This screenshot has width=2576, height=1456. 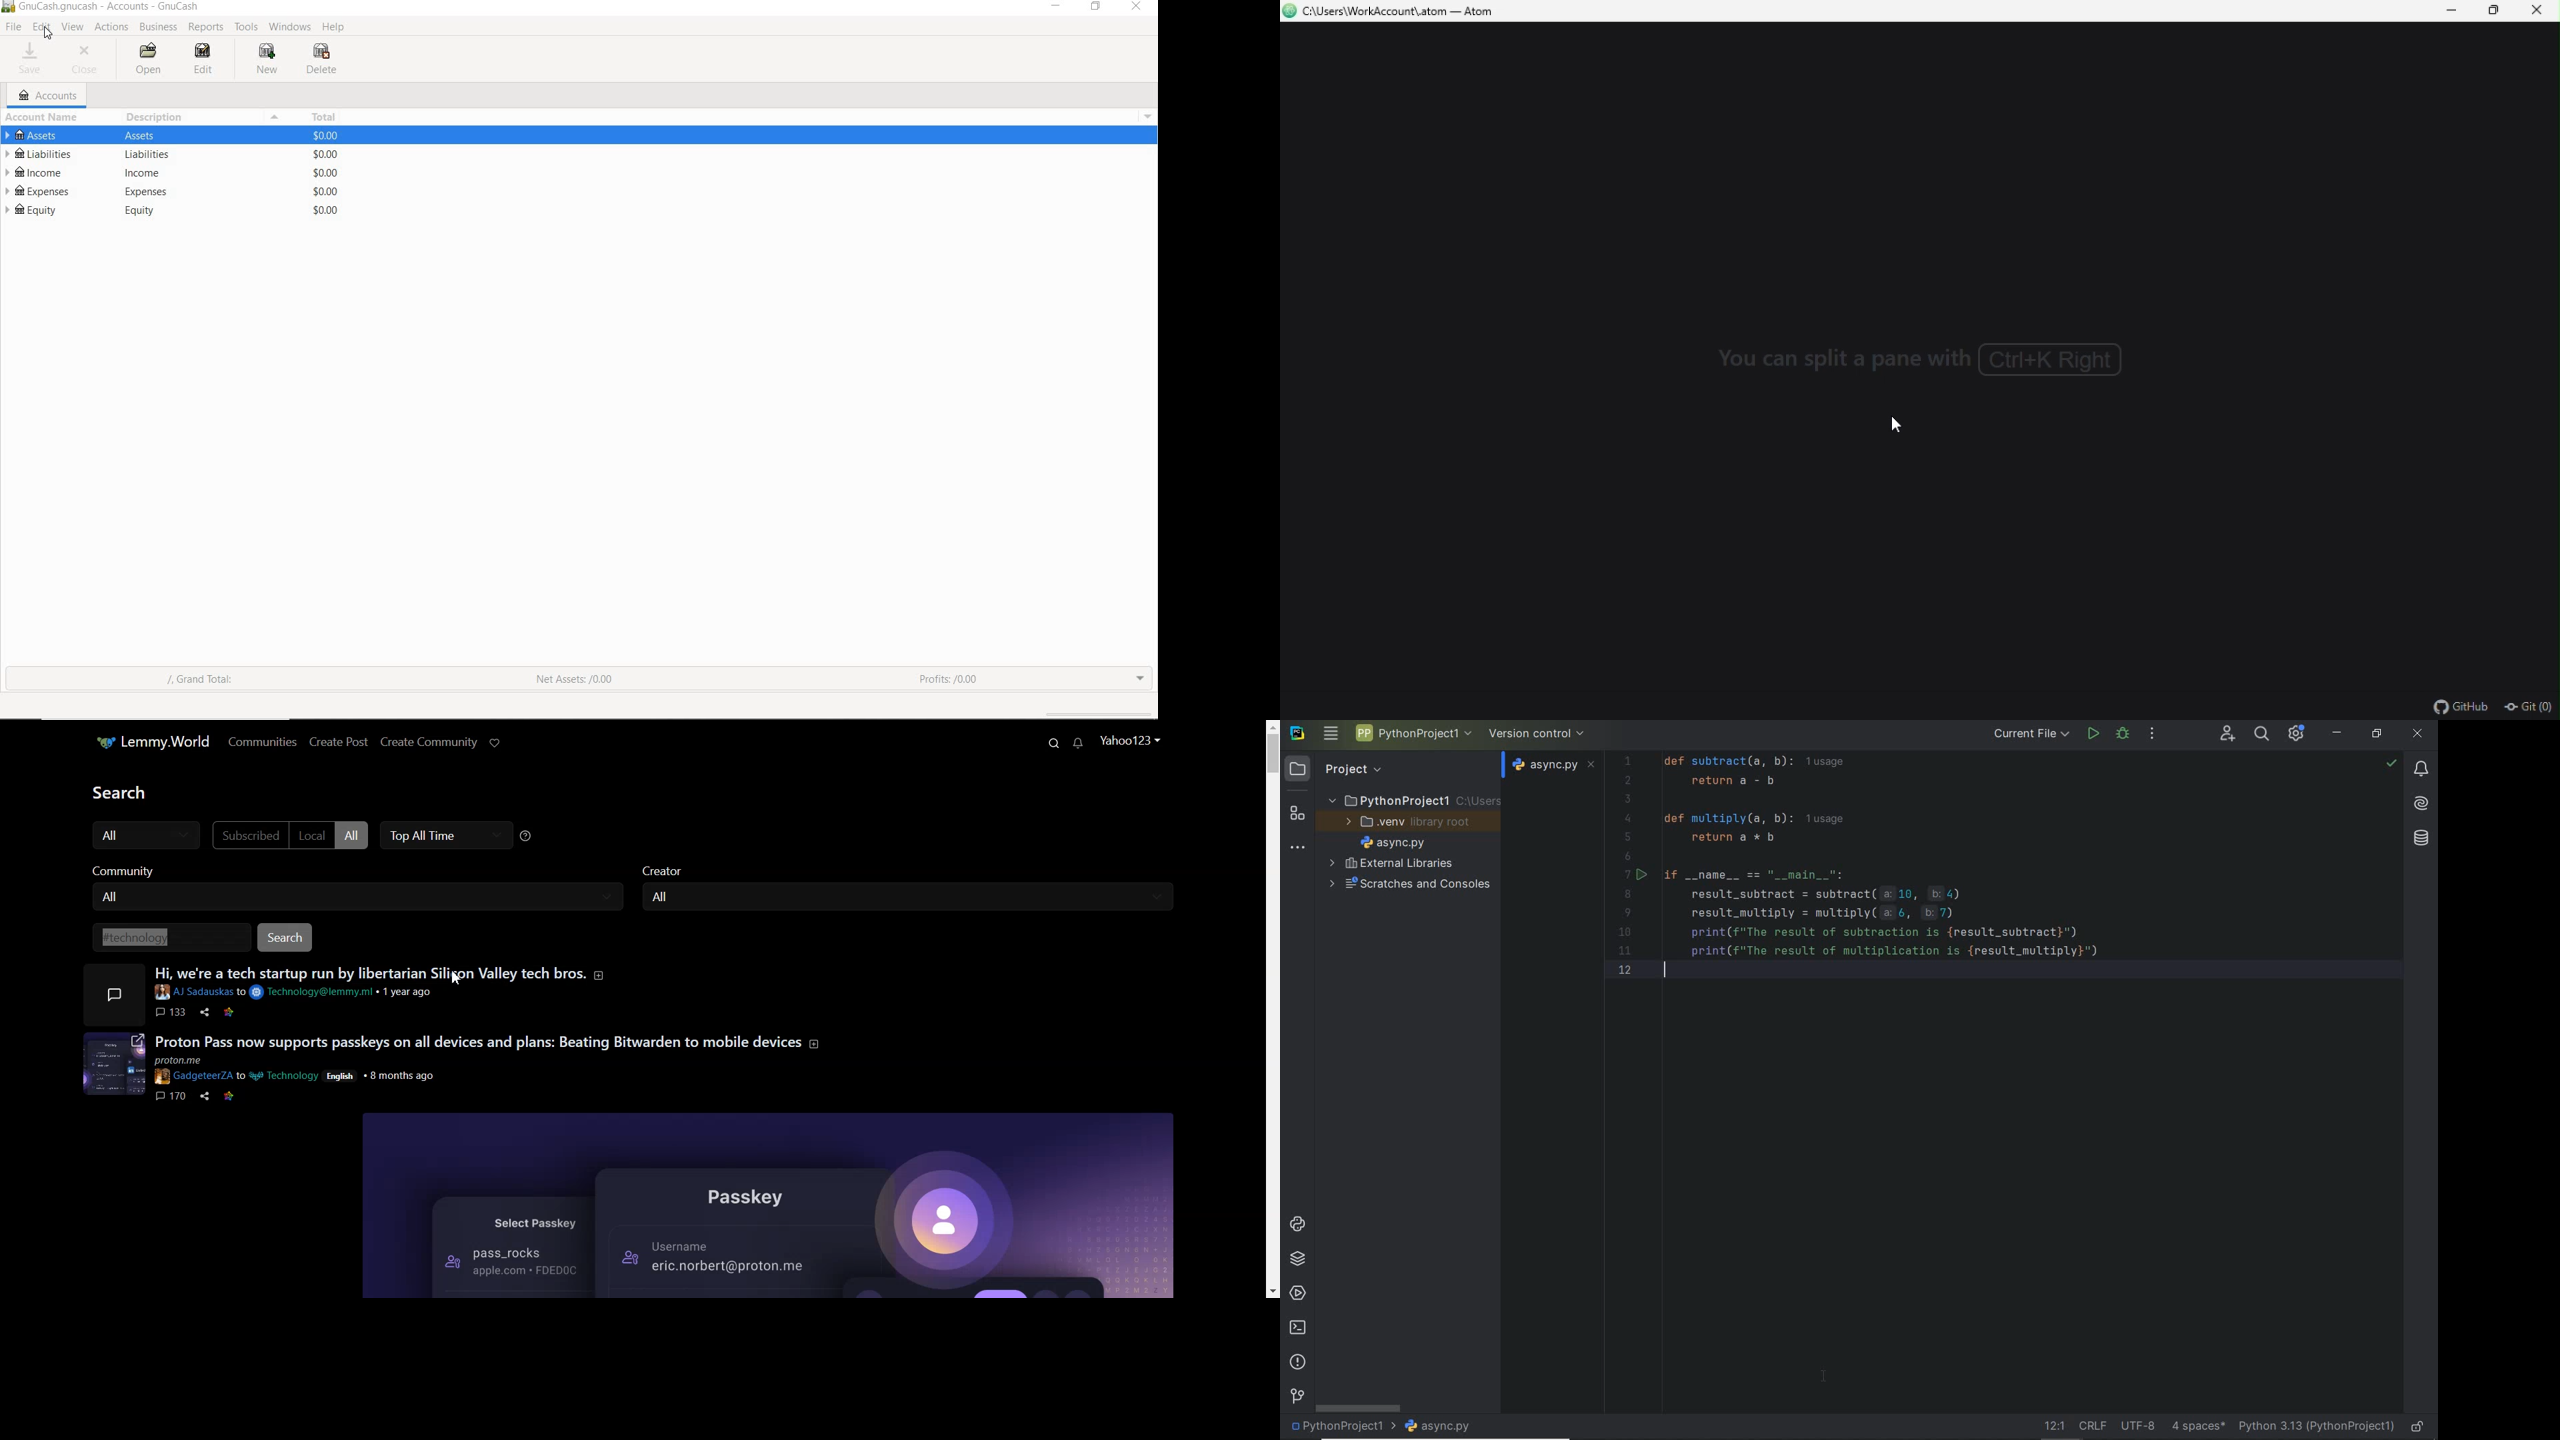 What do you see at coordinates (1342, 1428) in the screenshot?
I see `project name` at bounding box center [1342, 1428].